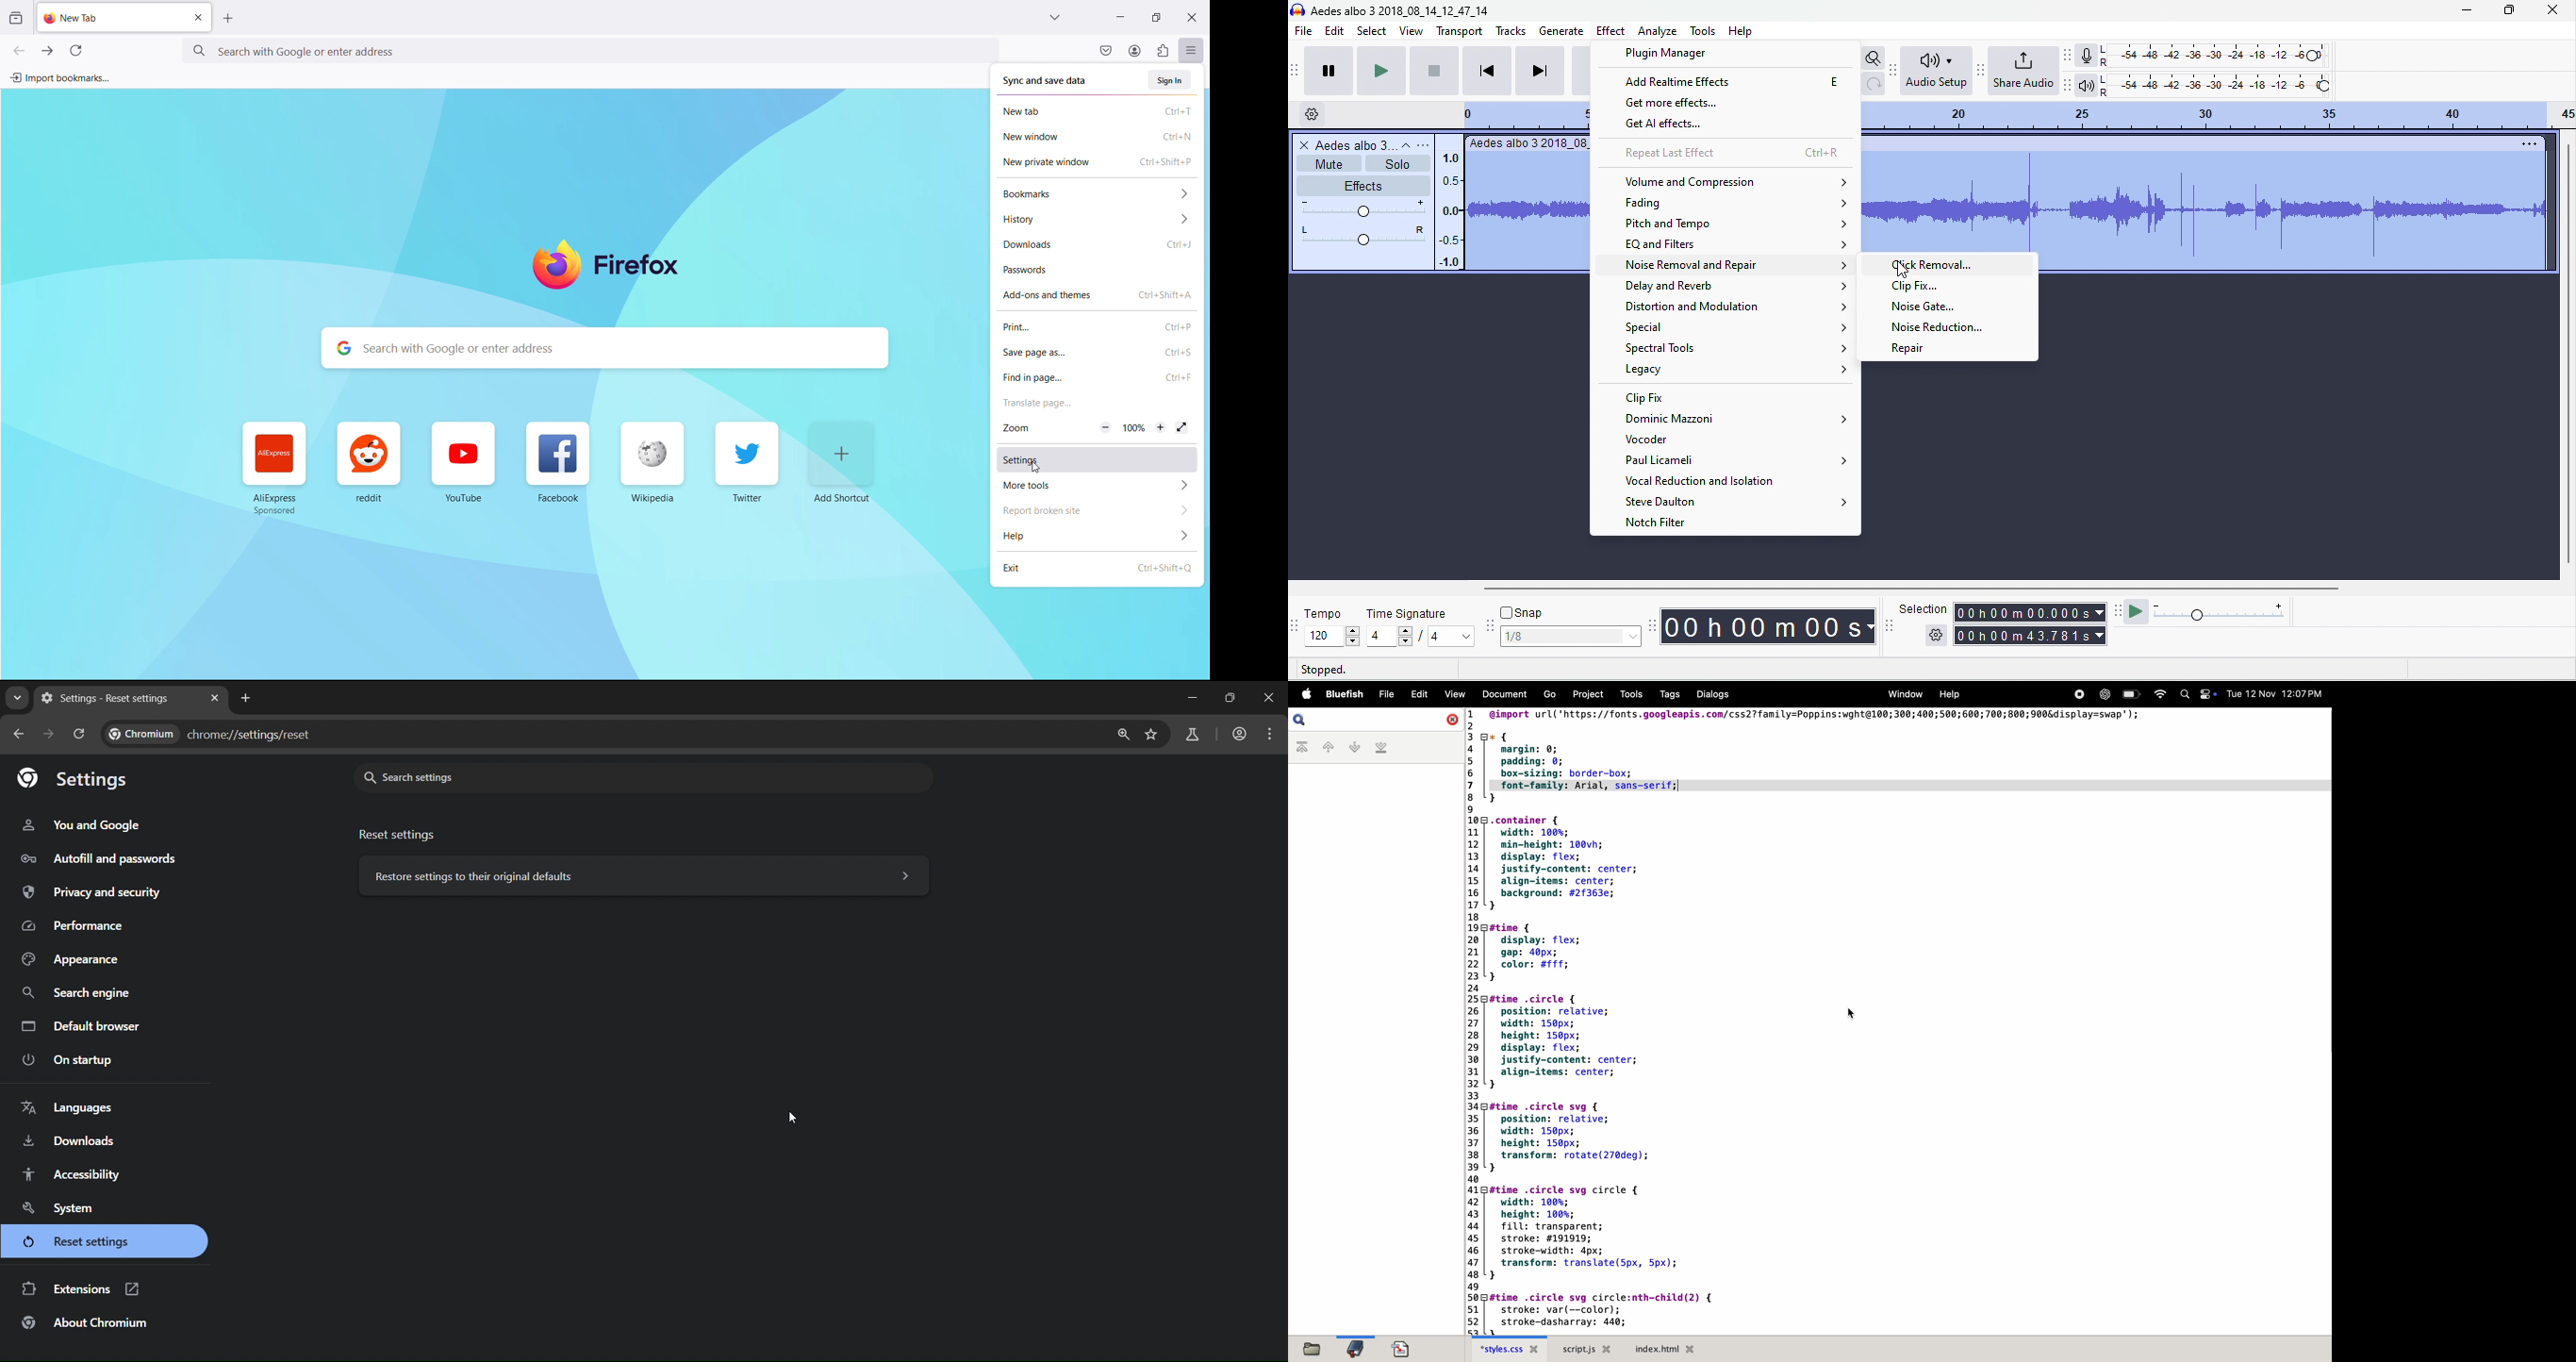  I want to click on project, so click(1585, 694).